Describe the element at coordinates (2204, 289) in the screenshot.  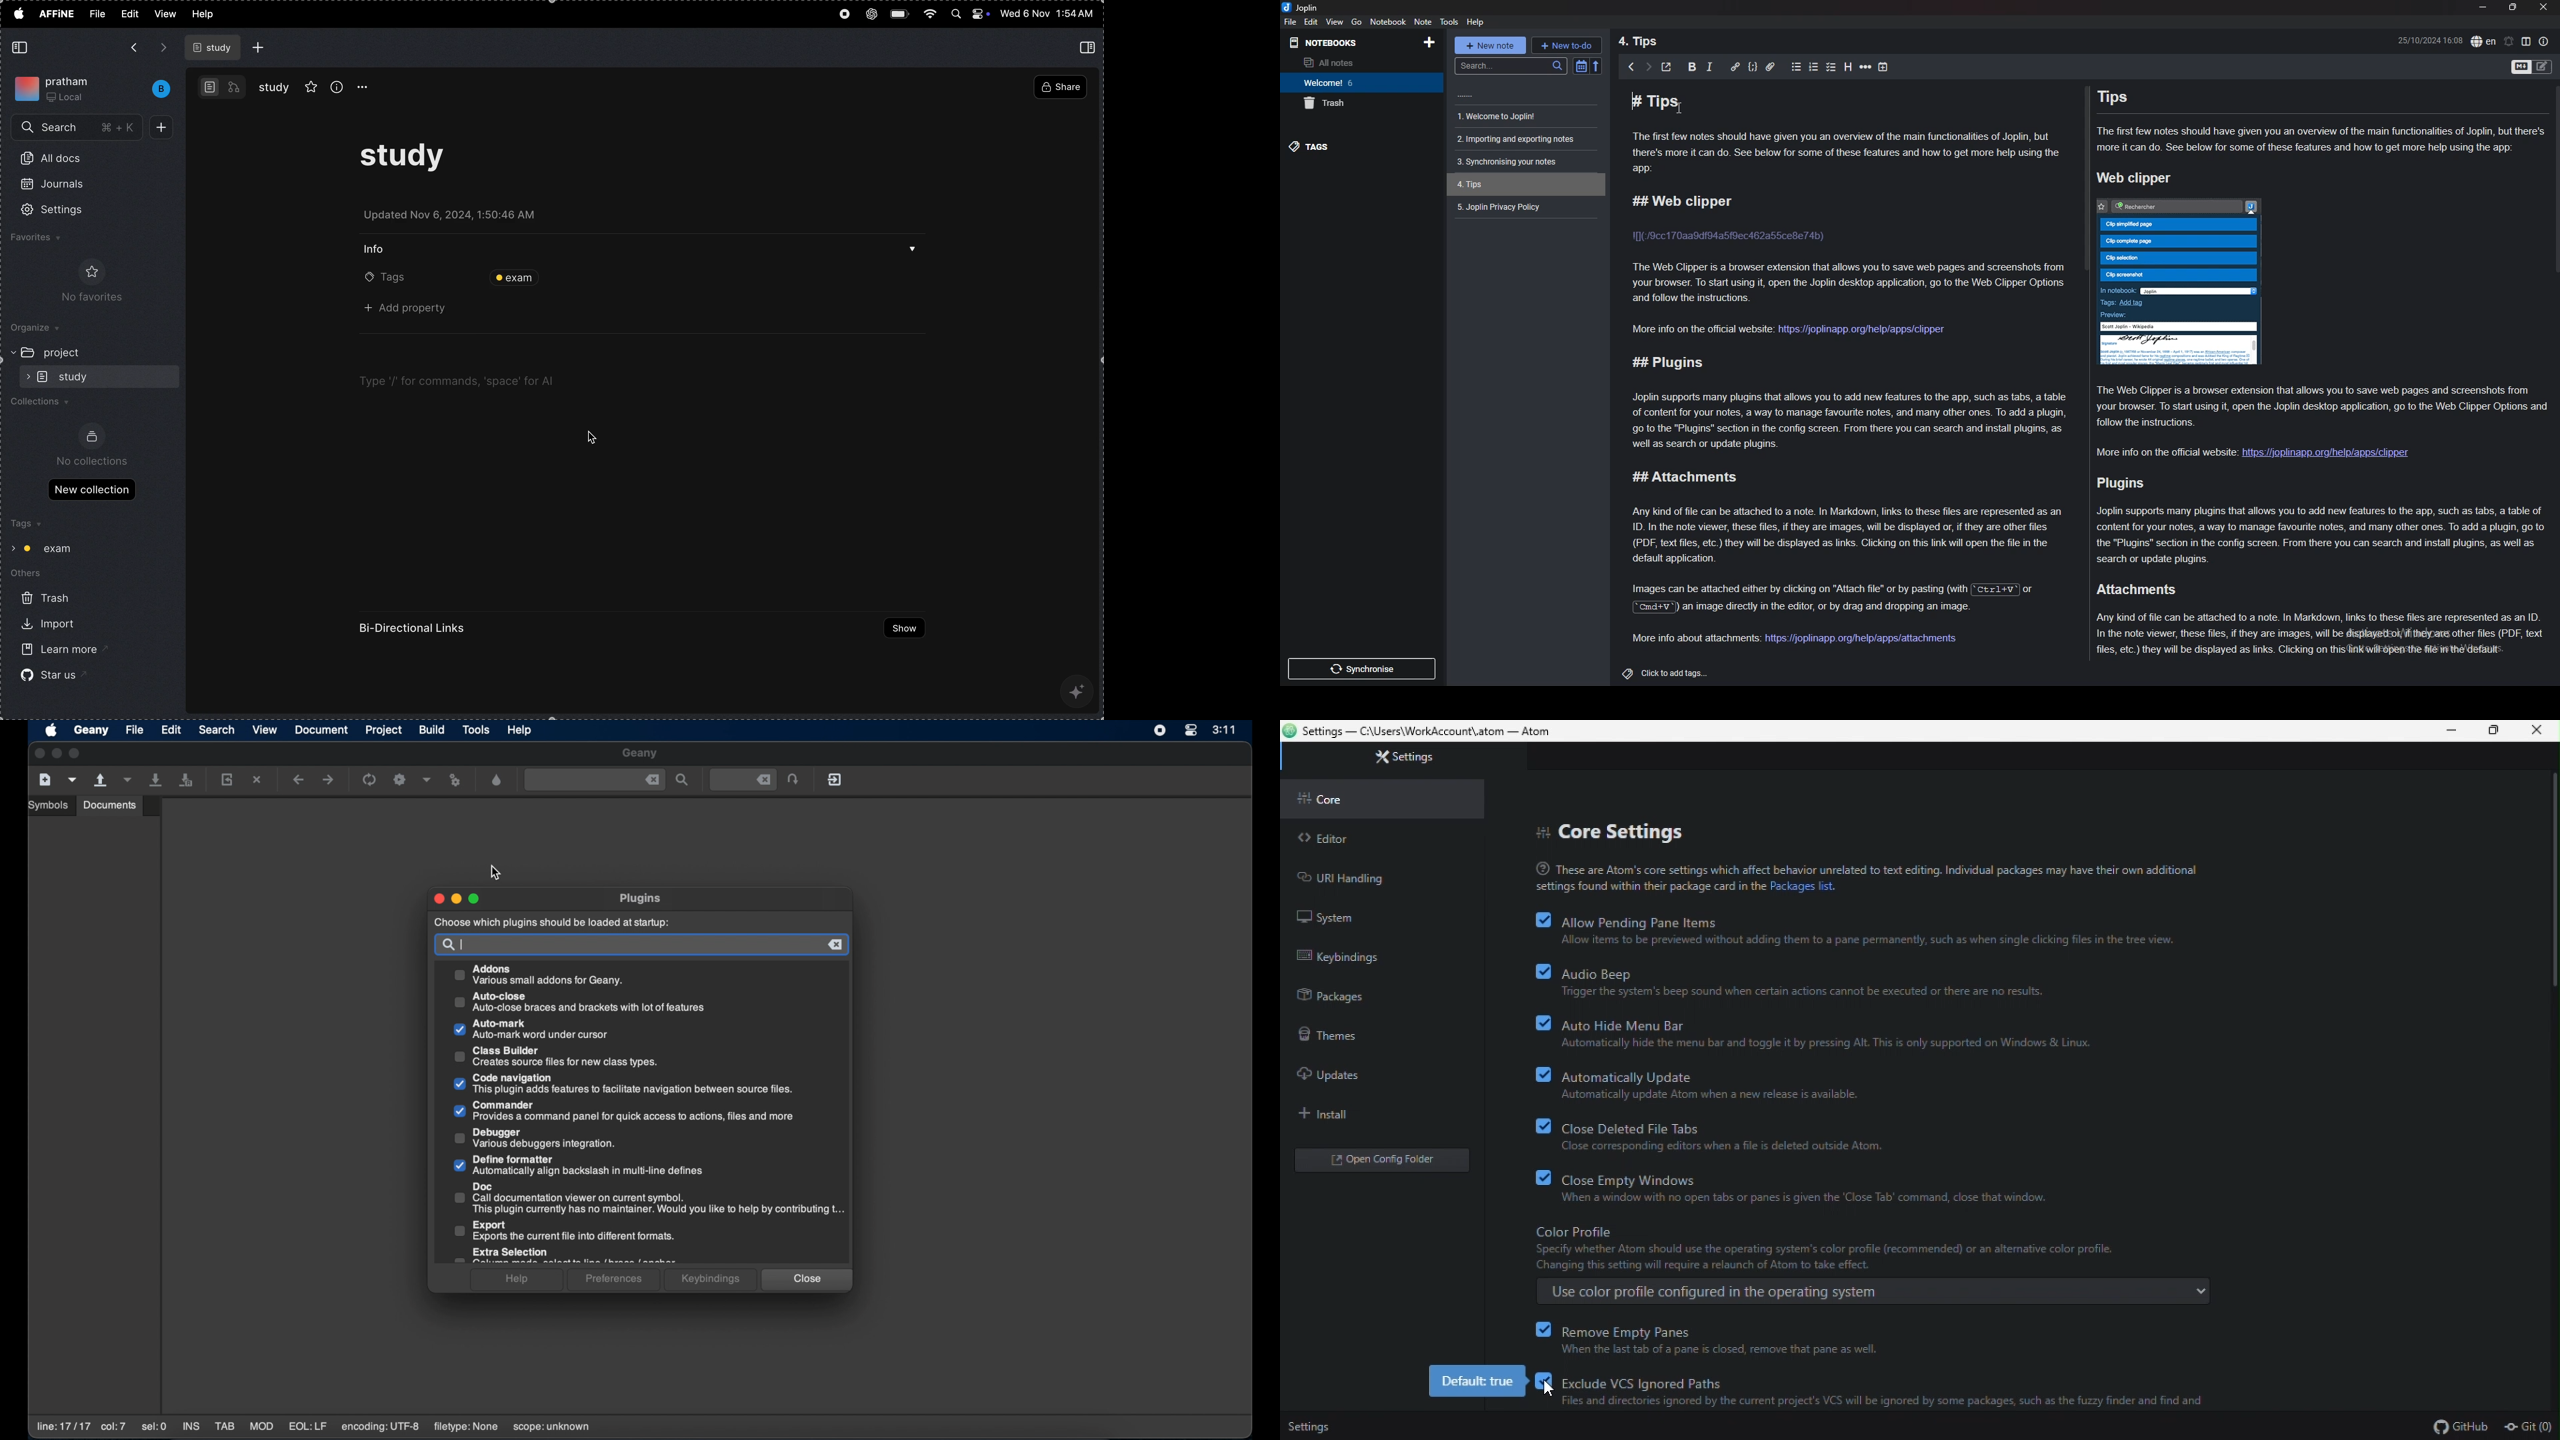
I see `Joplin` at that location.